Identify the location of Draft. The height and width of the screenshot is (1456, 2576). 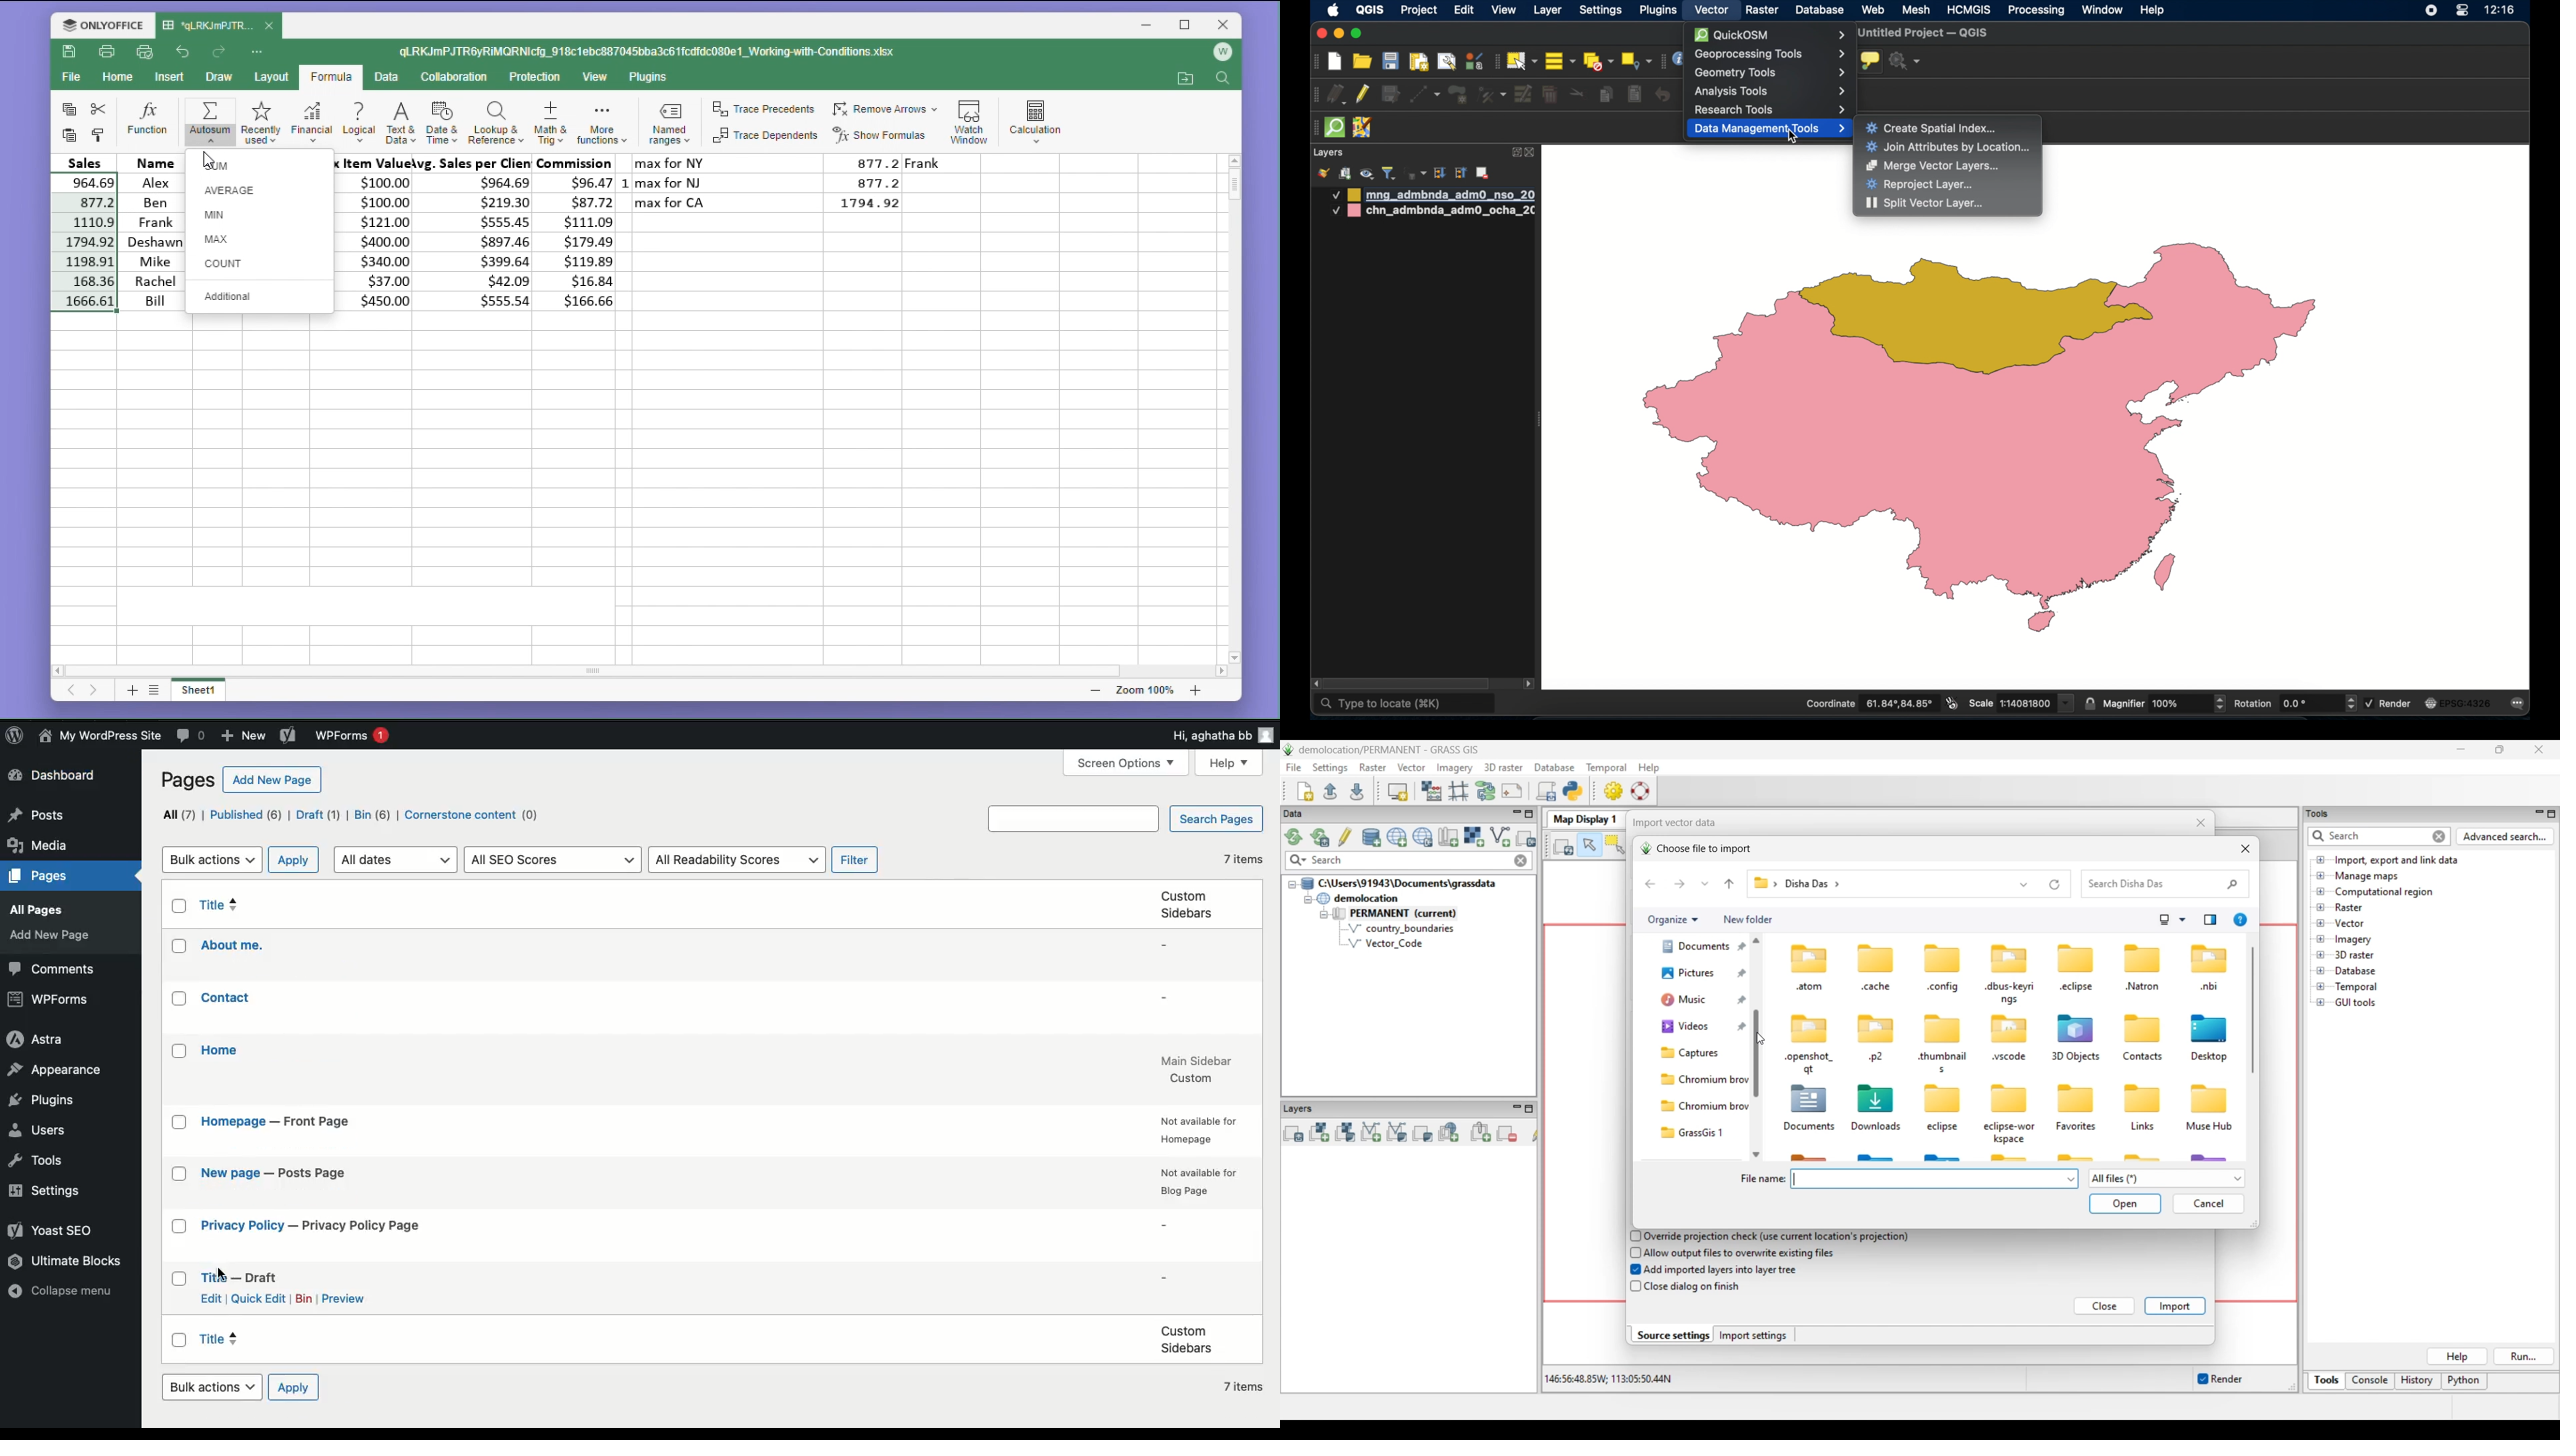
(318, 816).